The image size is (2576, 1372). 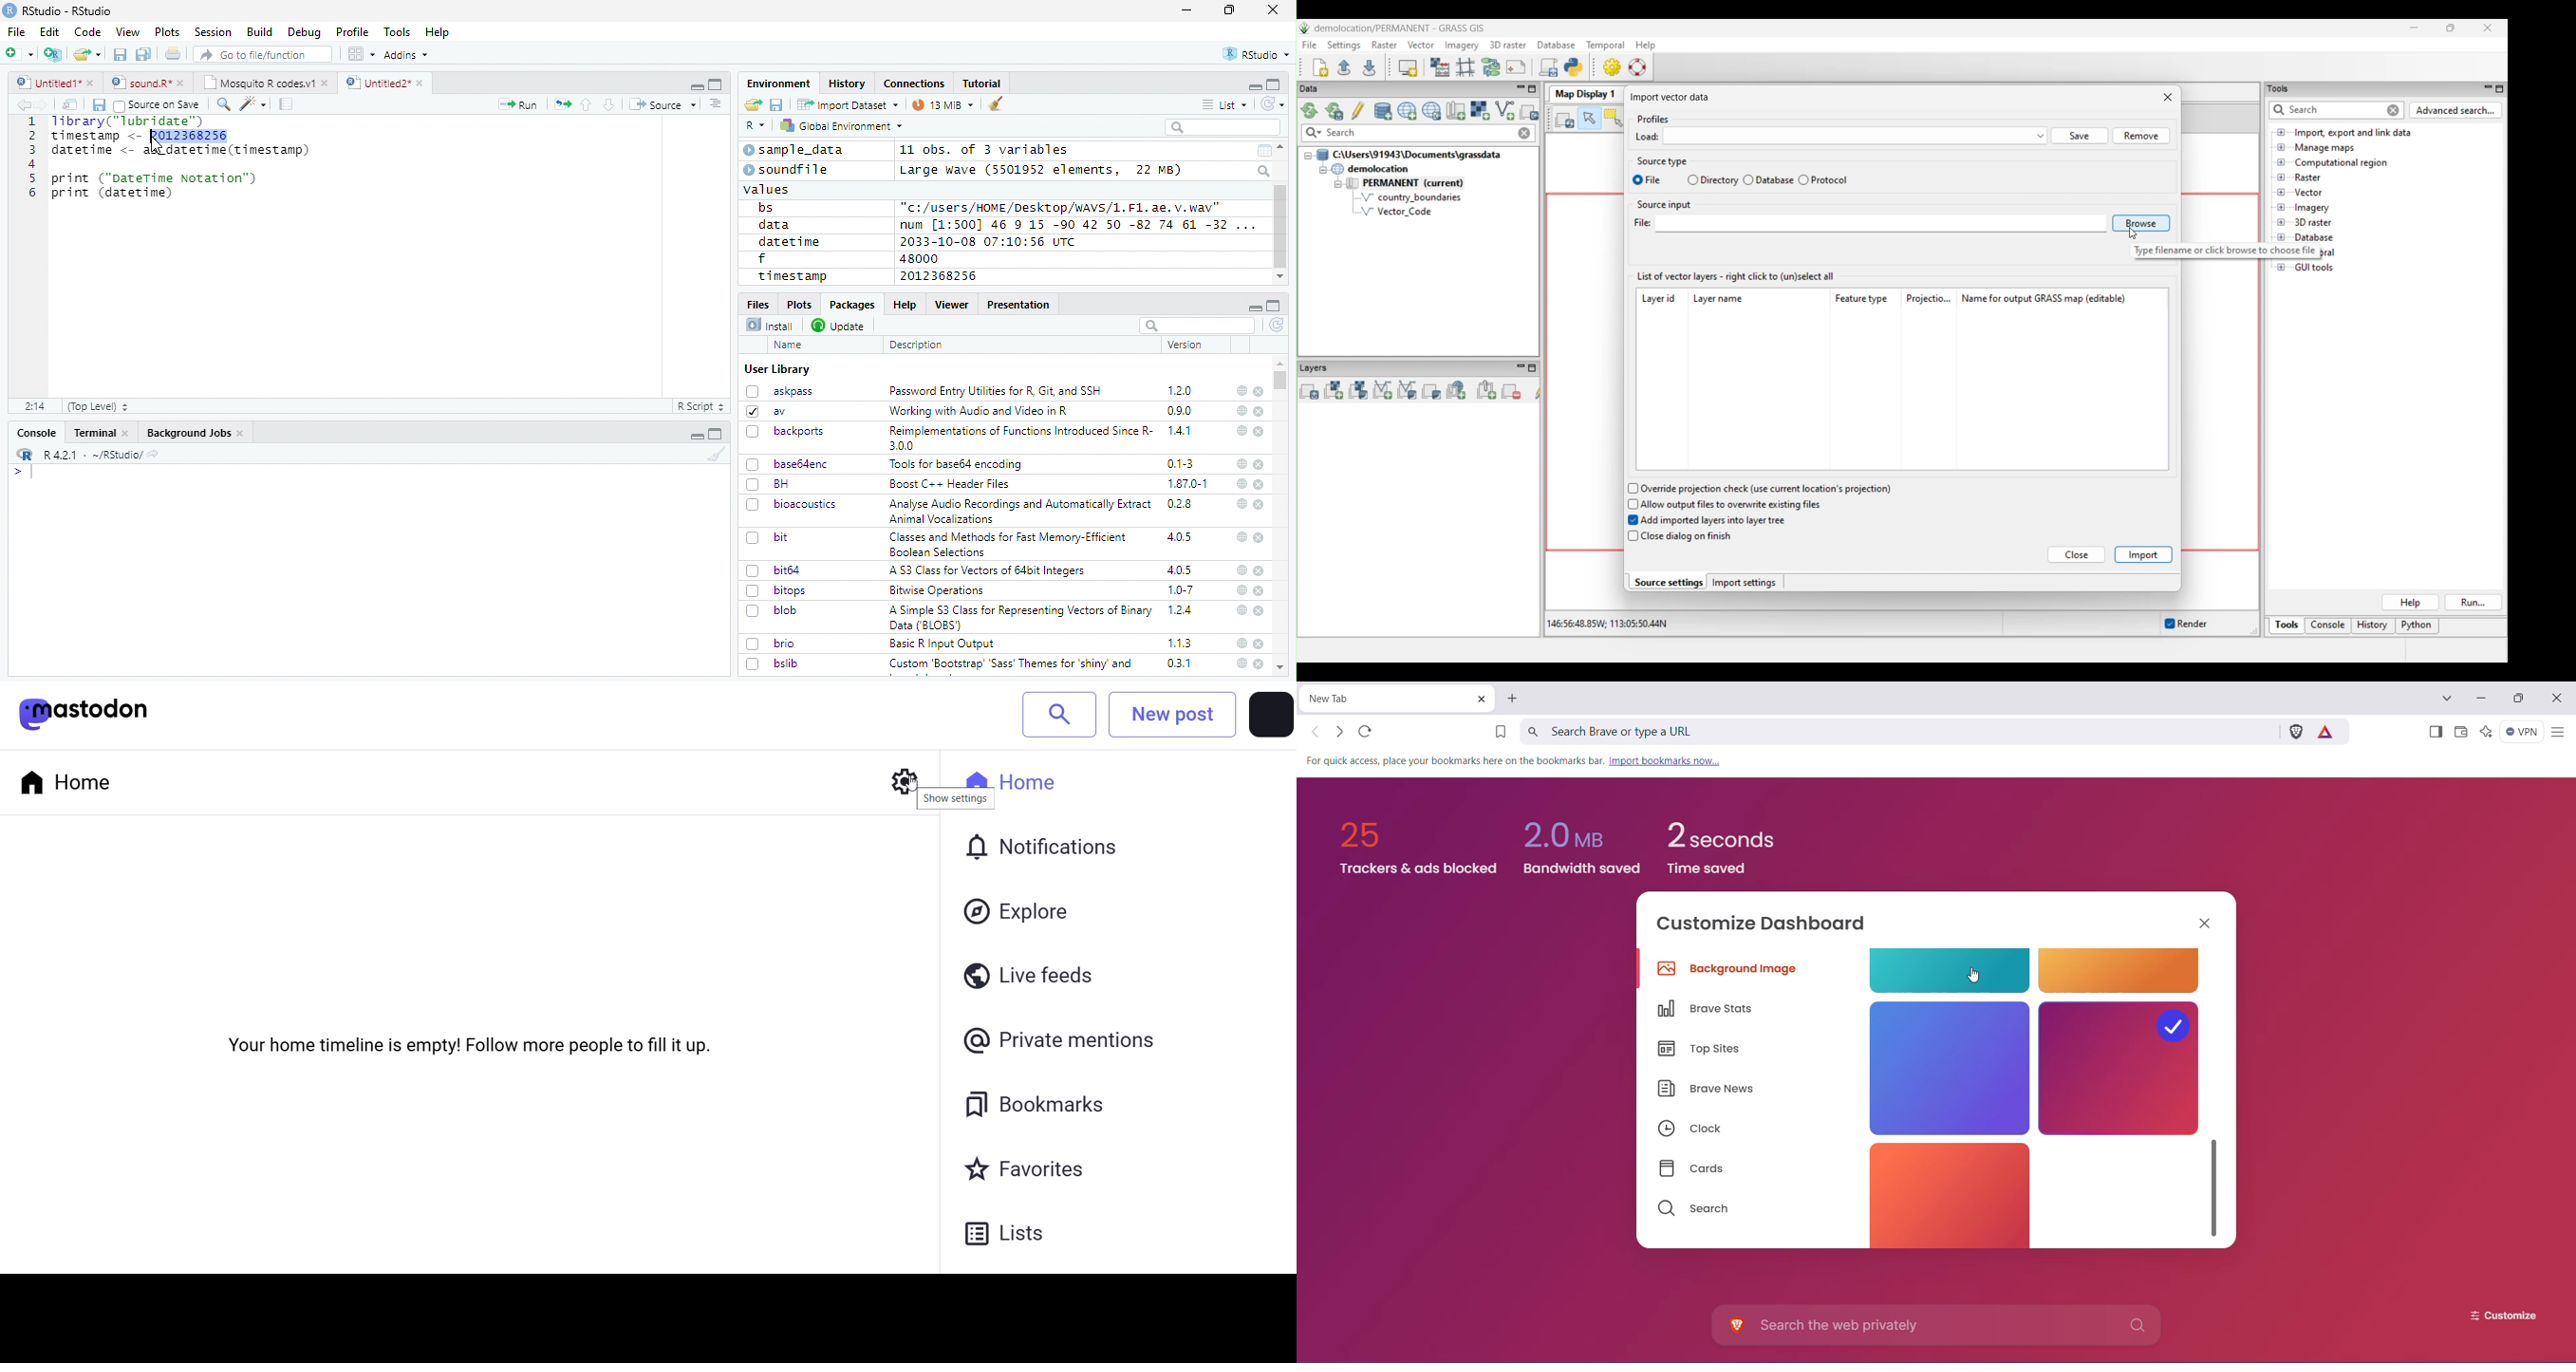 I want to click on full screen, so click(x=1274, y=306).